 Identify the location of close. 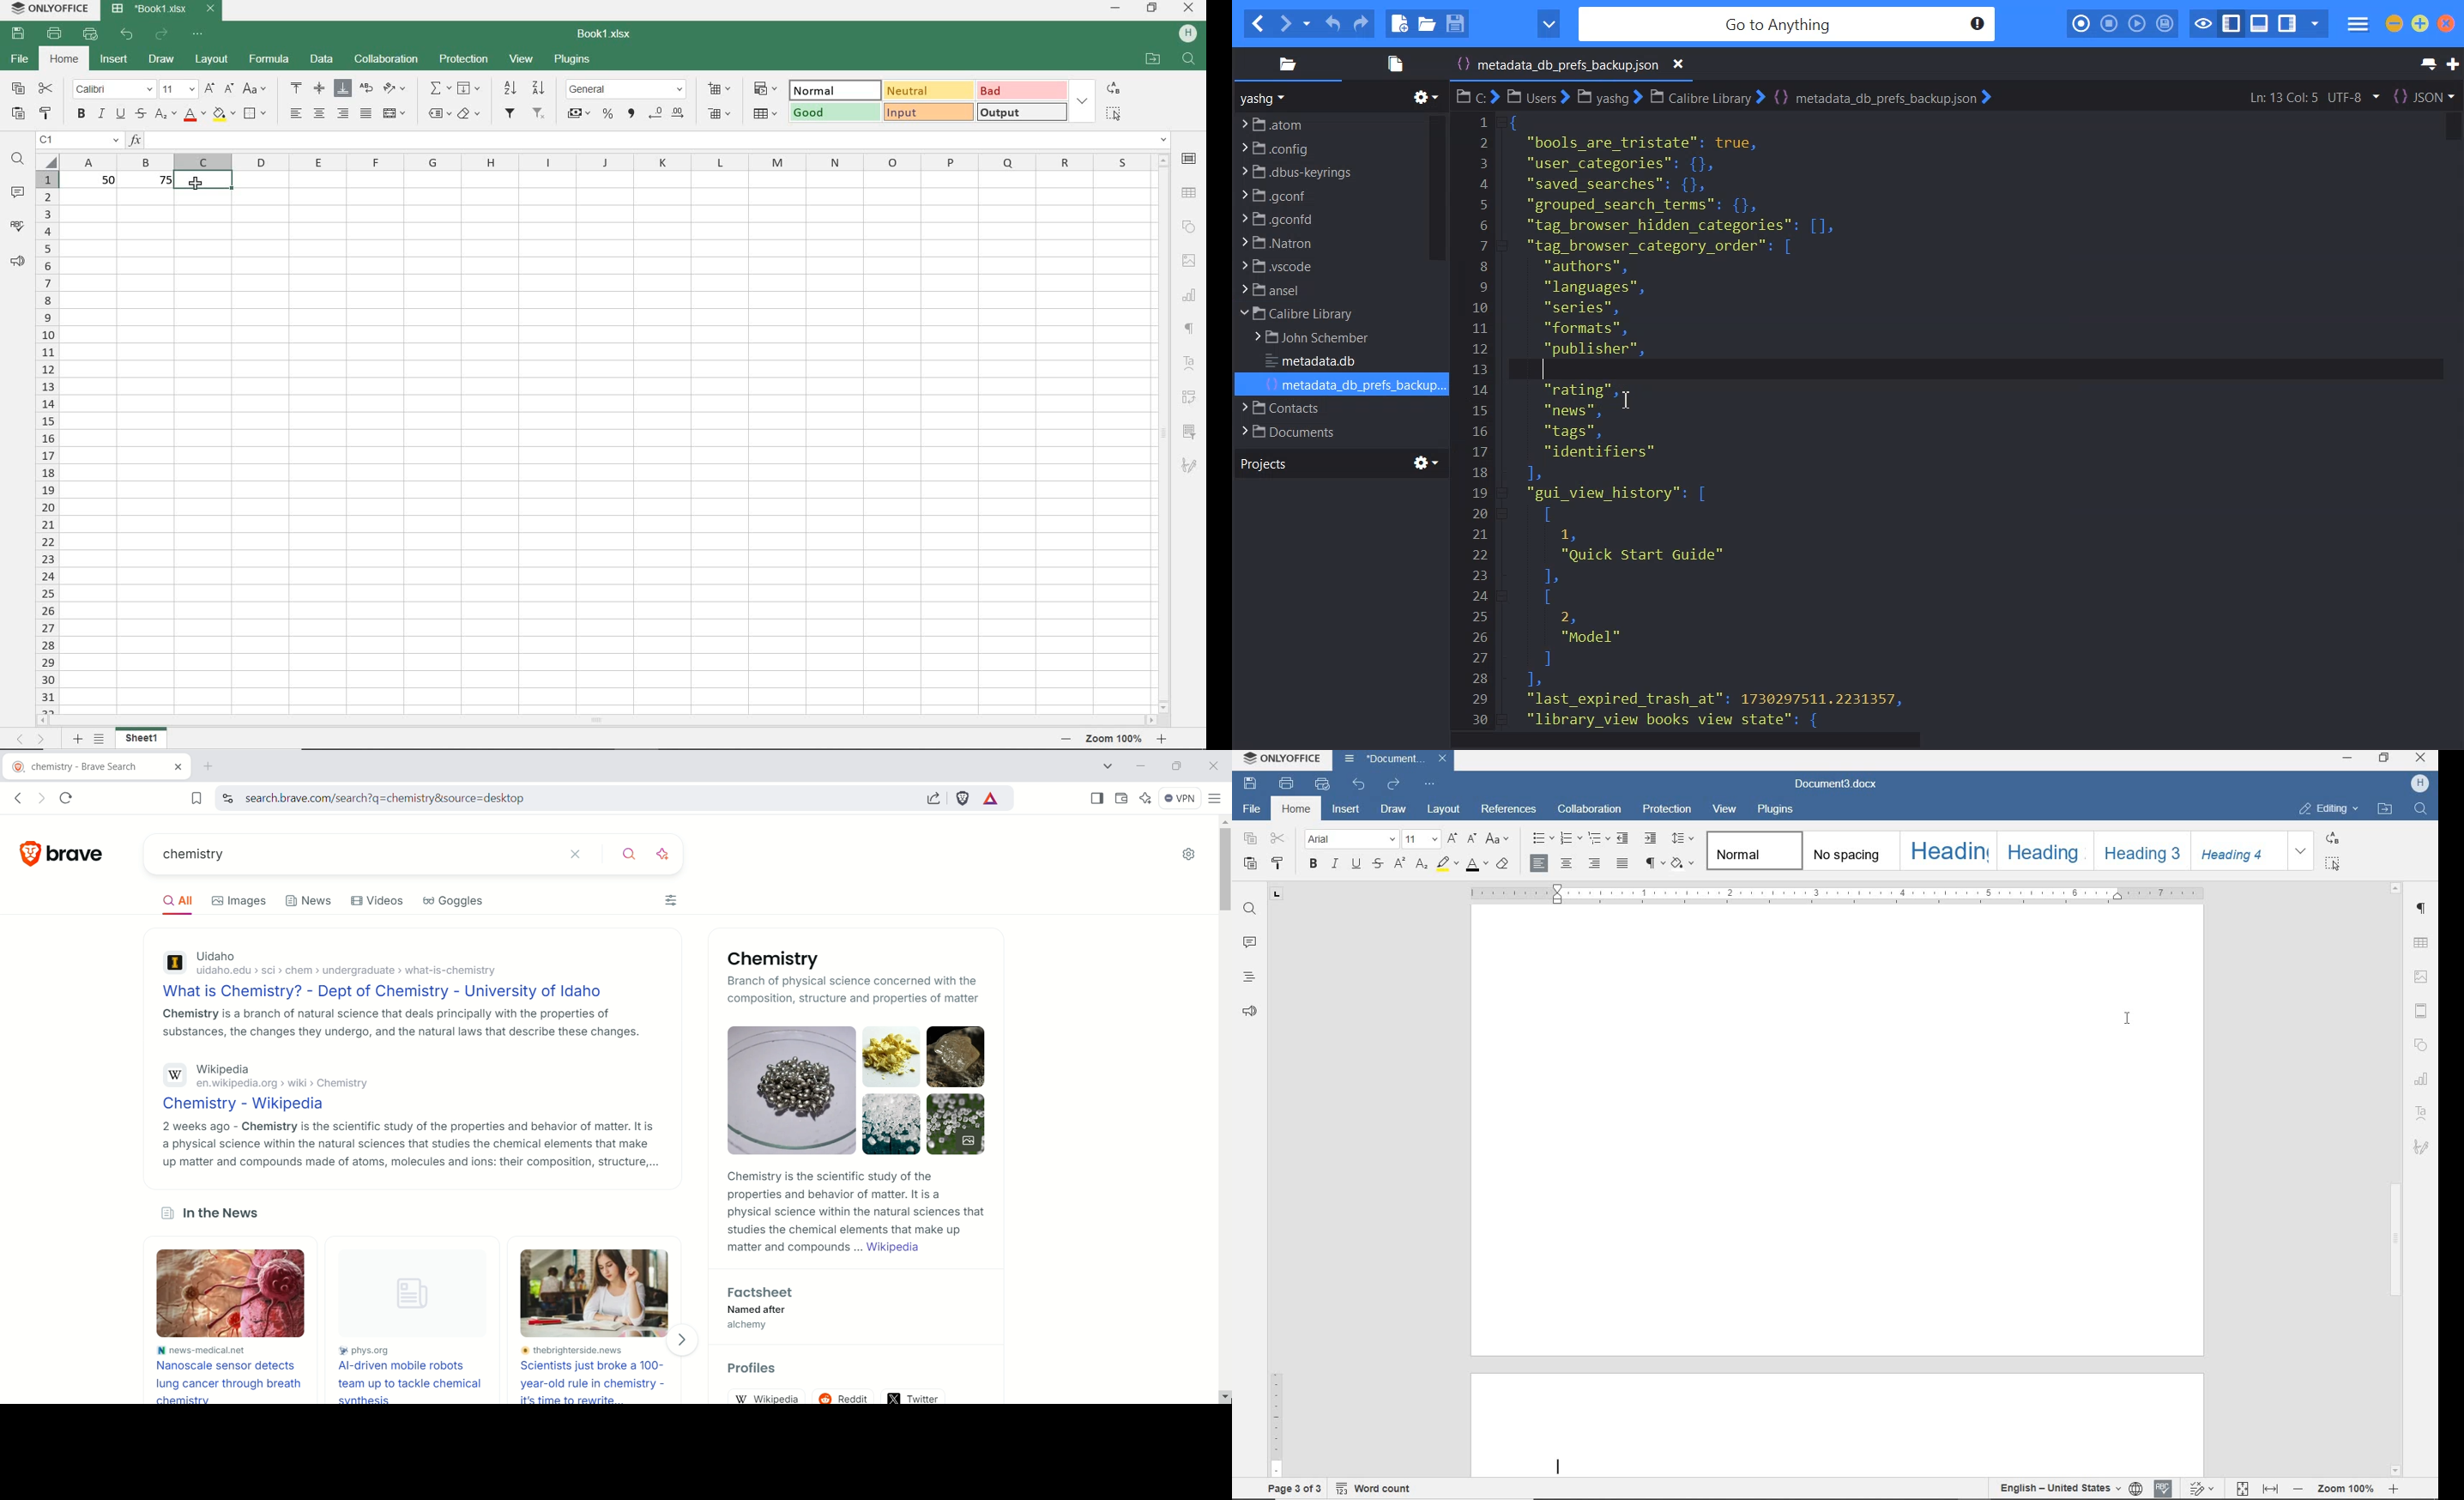
(1212, 765).